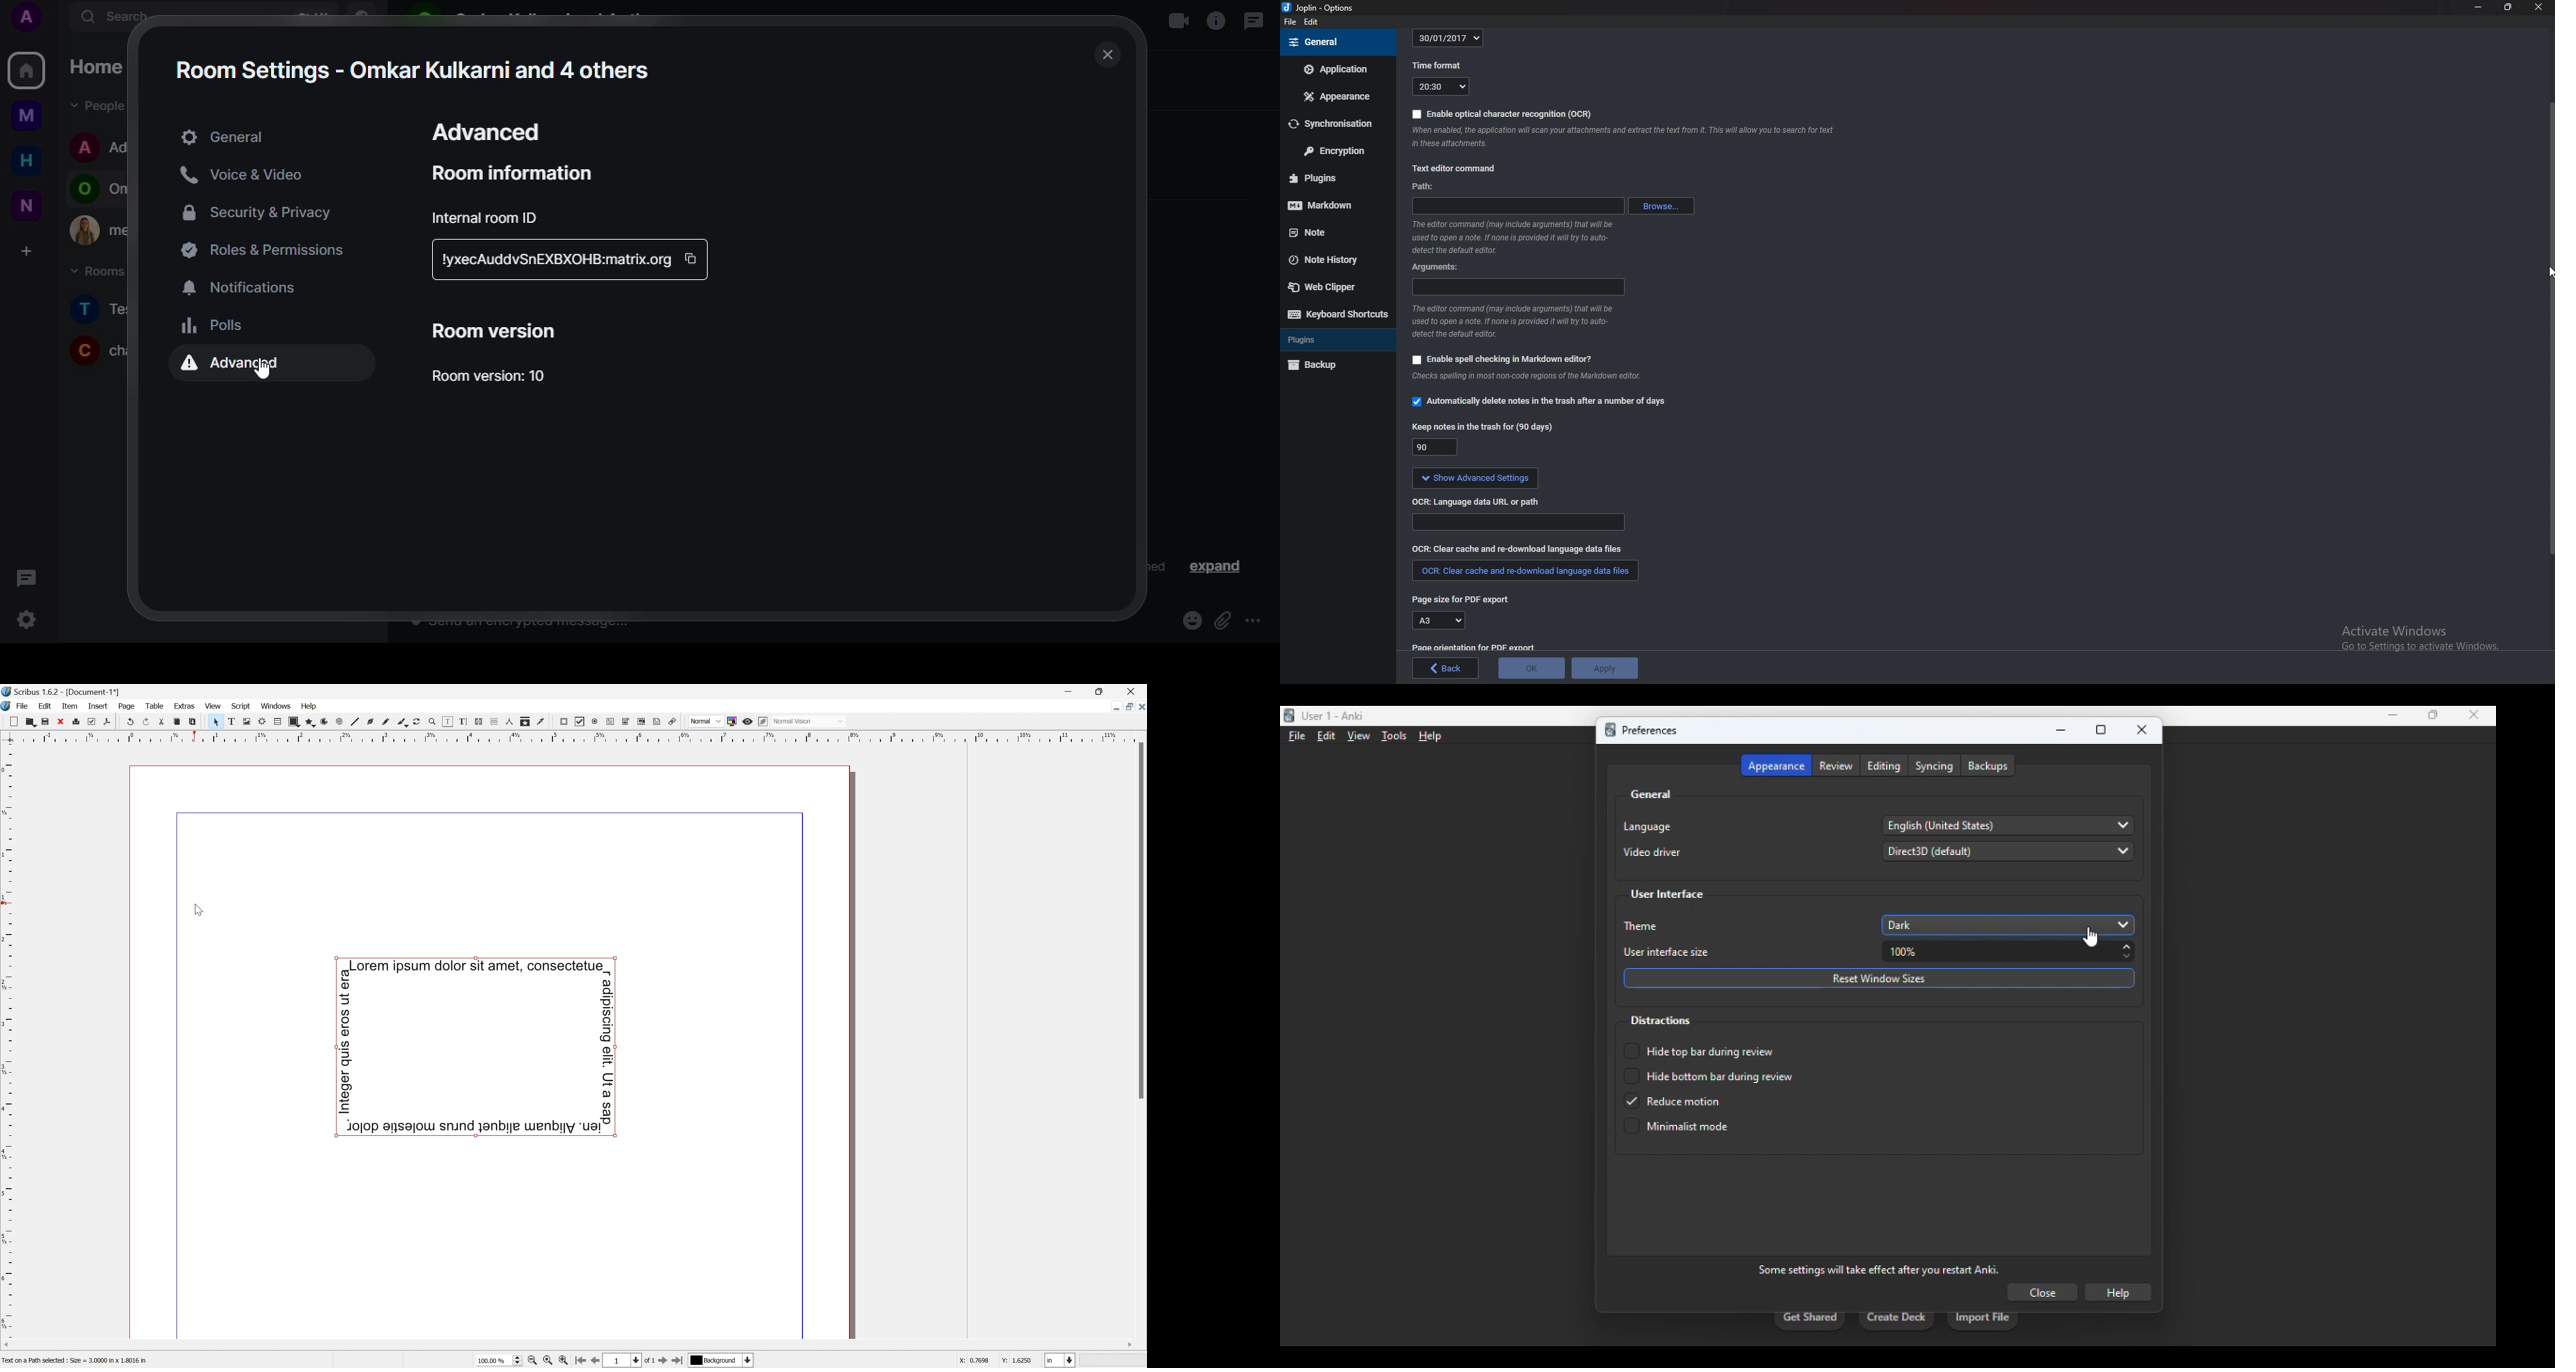 The image size is (2576, 1372). Describe the element at coordinates (239, 366) in the screenshot. I see `advanced` at that location.